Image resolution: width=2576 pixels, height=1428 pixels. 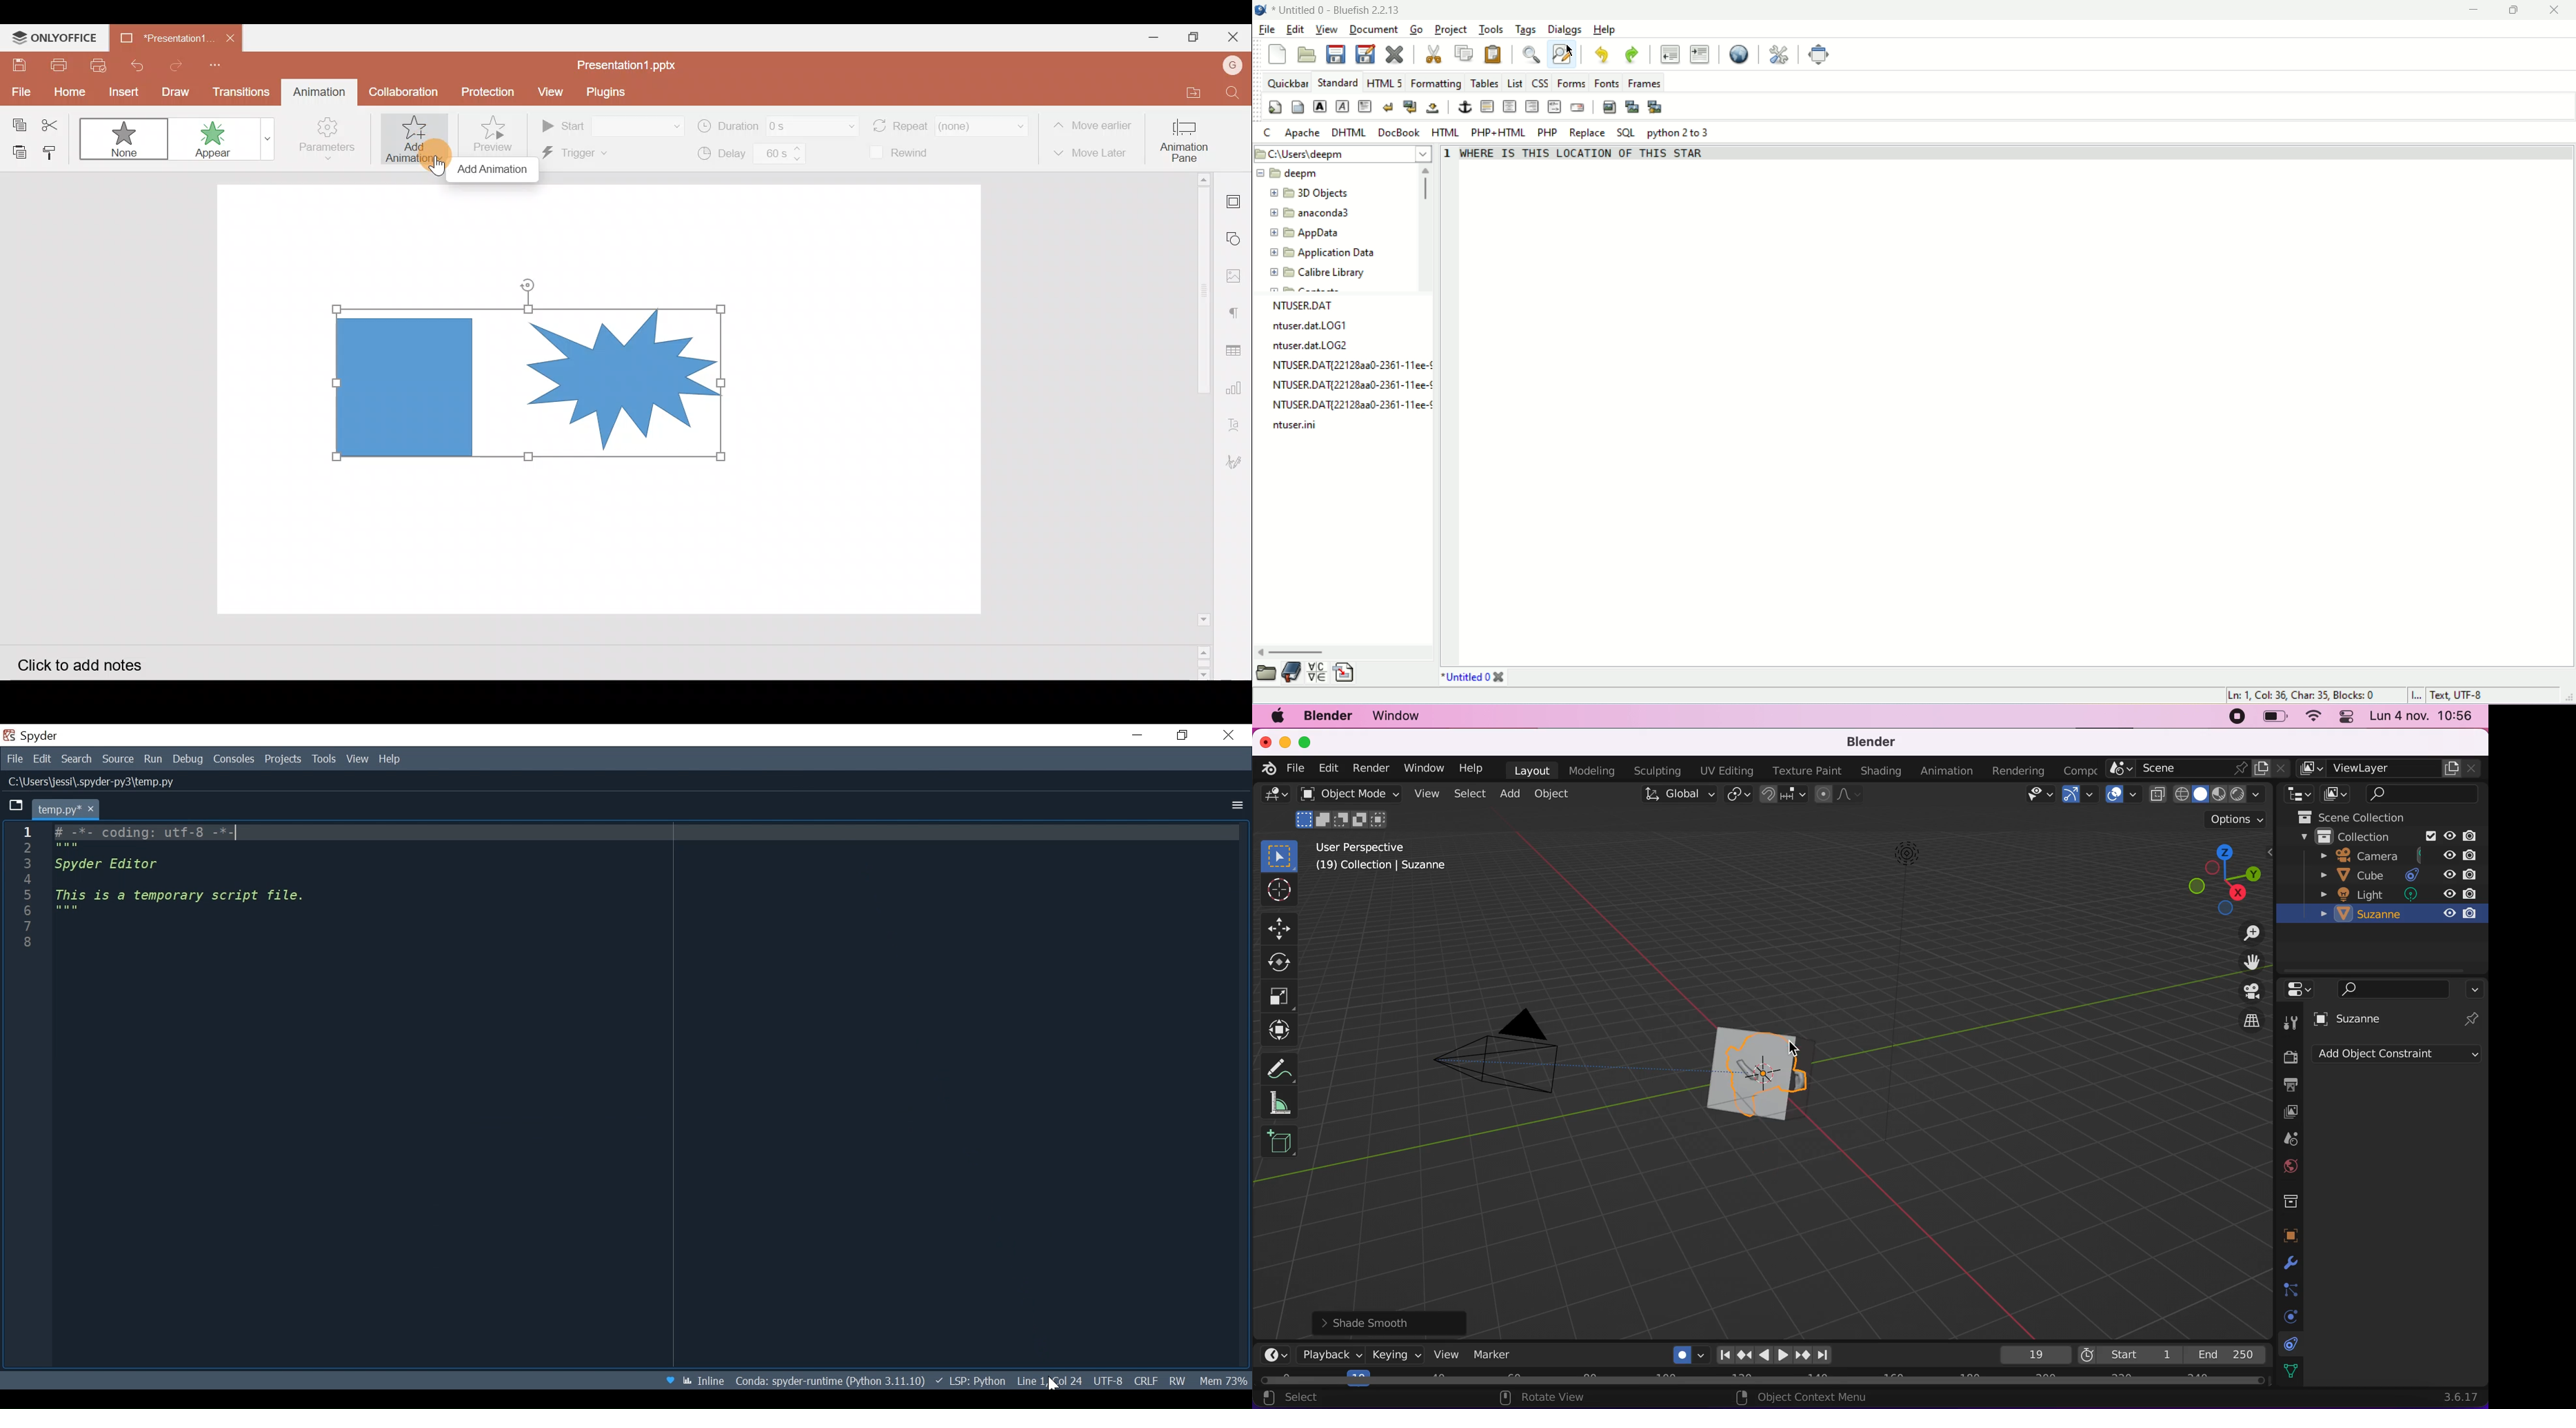 I want to click on File Encoding, so click(x=1109, y=1380).